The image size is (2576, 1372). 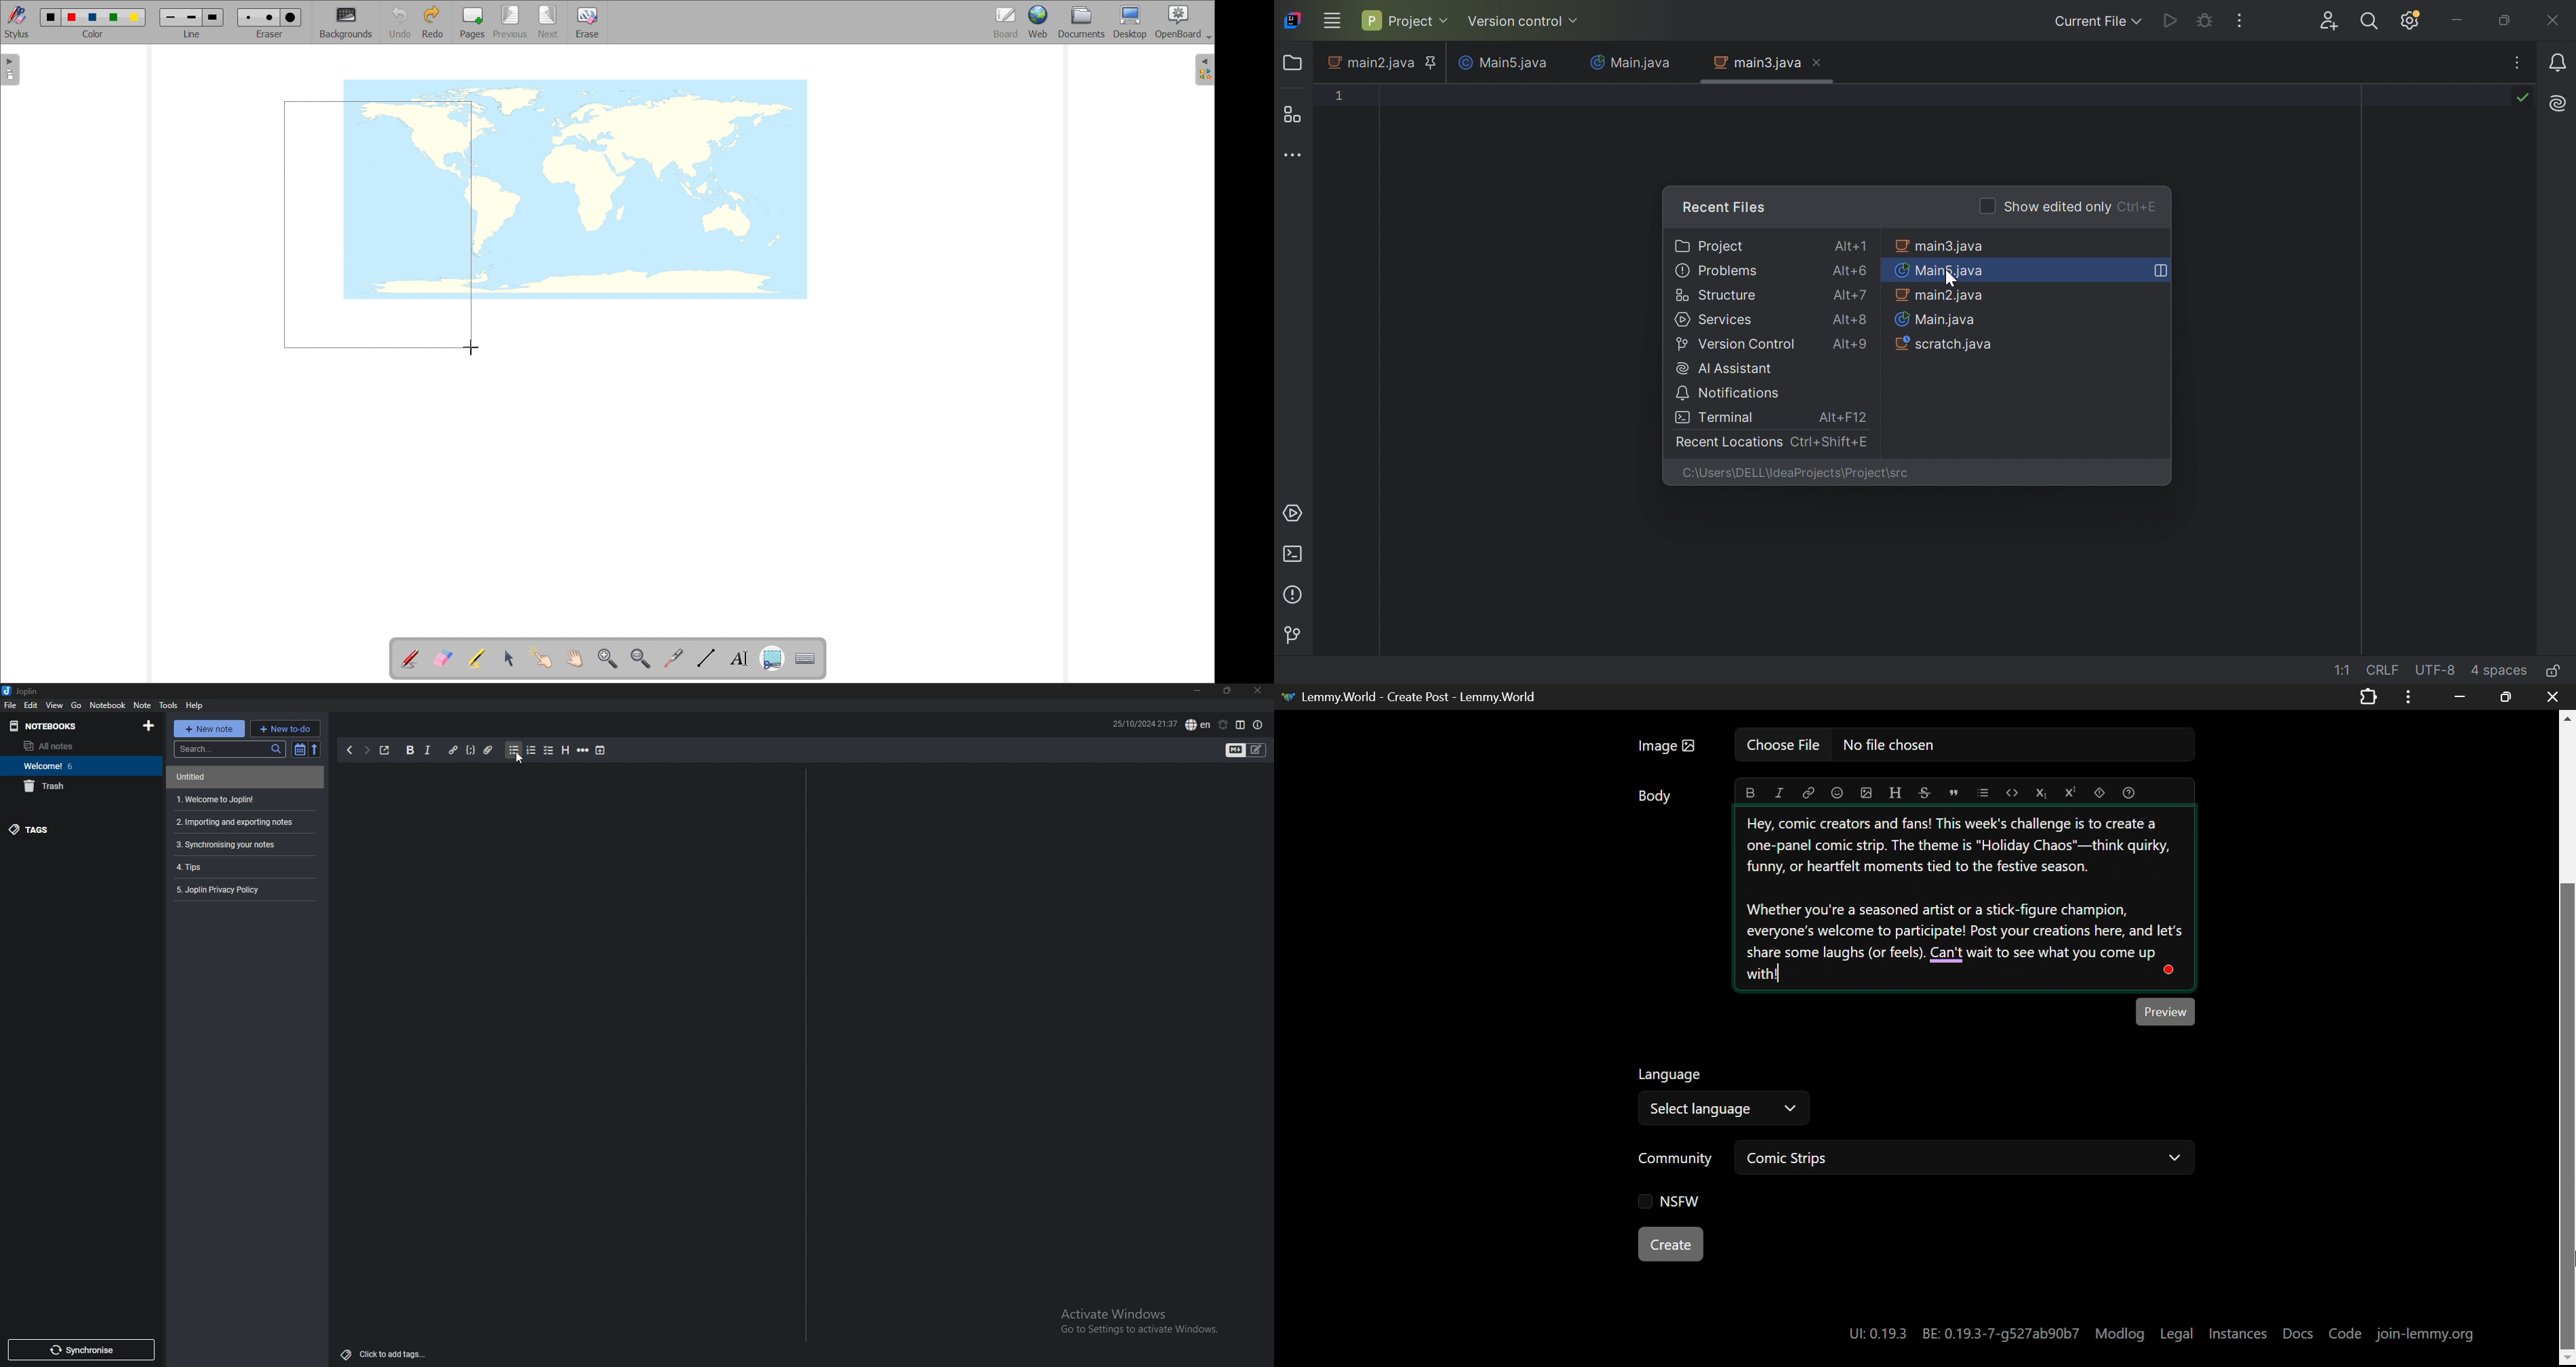 I want to click on All notes, so click(x=48, y=746).